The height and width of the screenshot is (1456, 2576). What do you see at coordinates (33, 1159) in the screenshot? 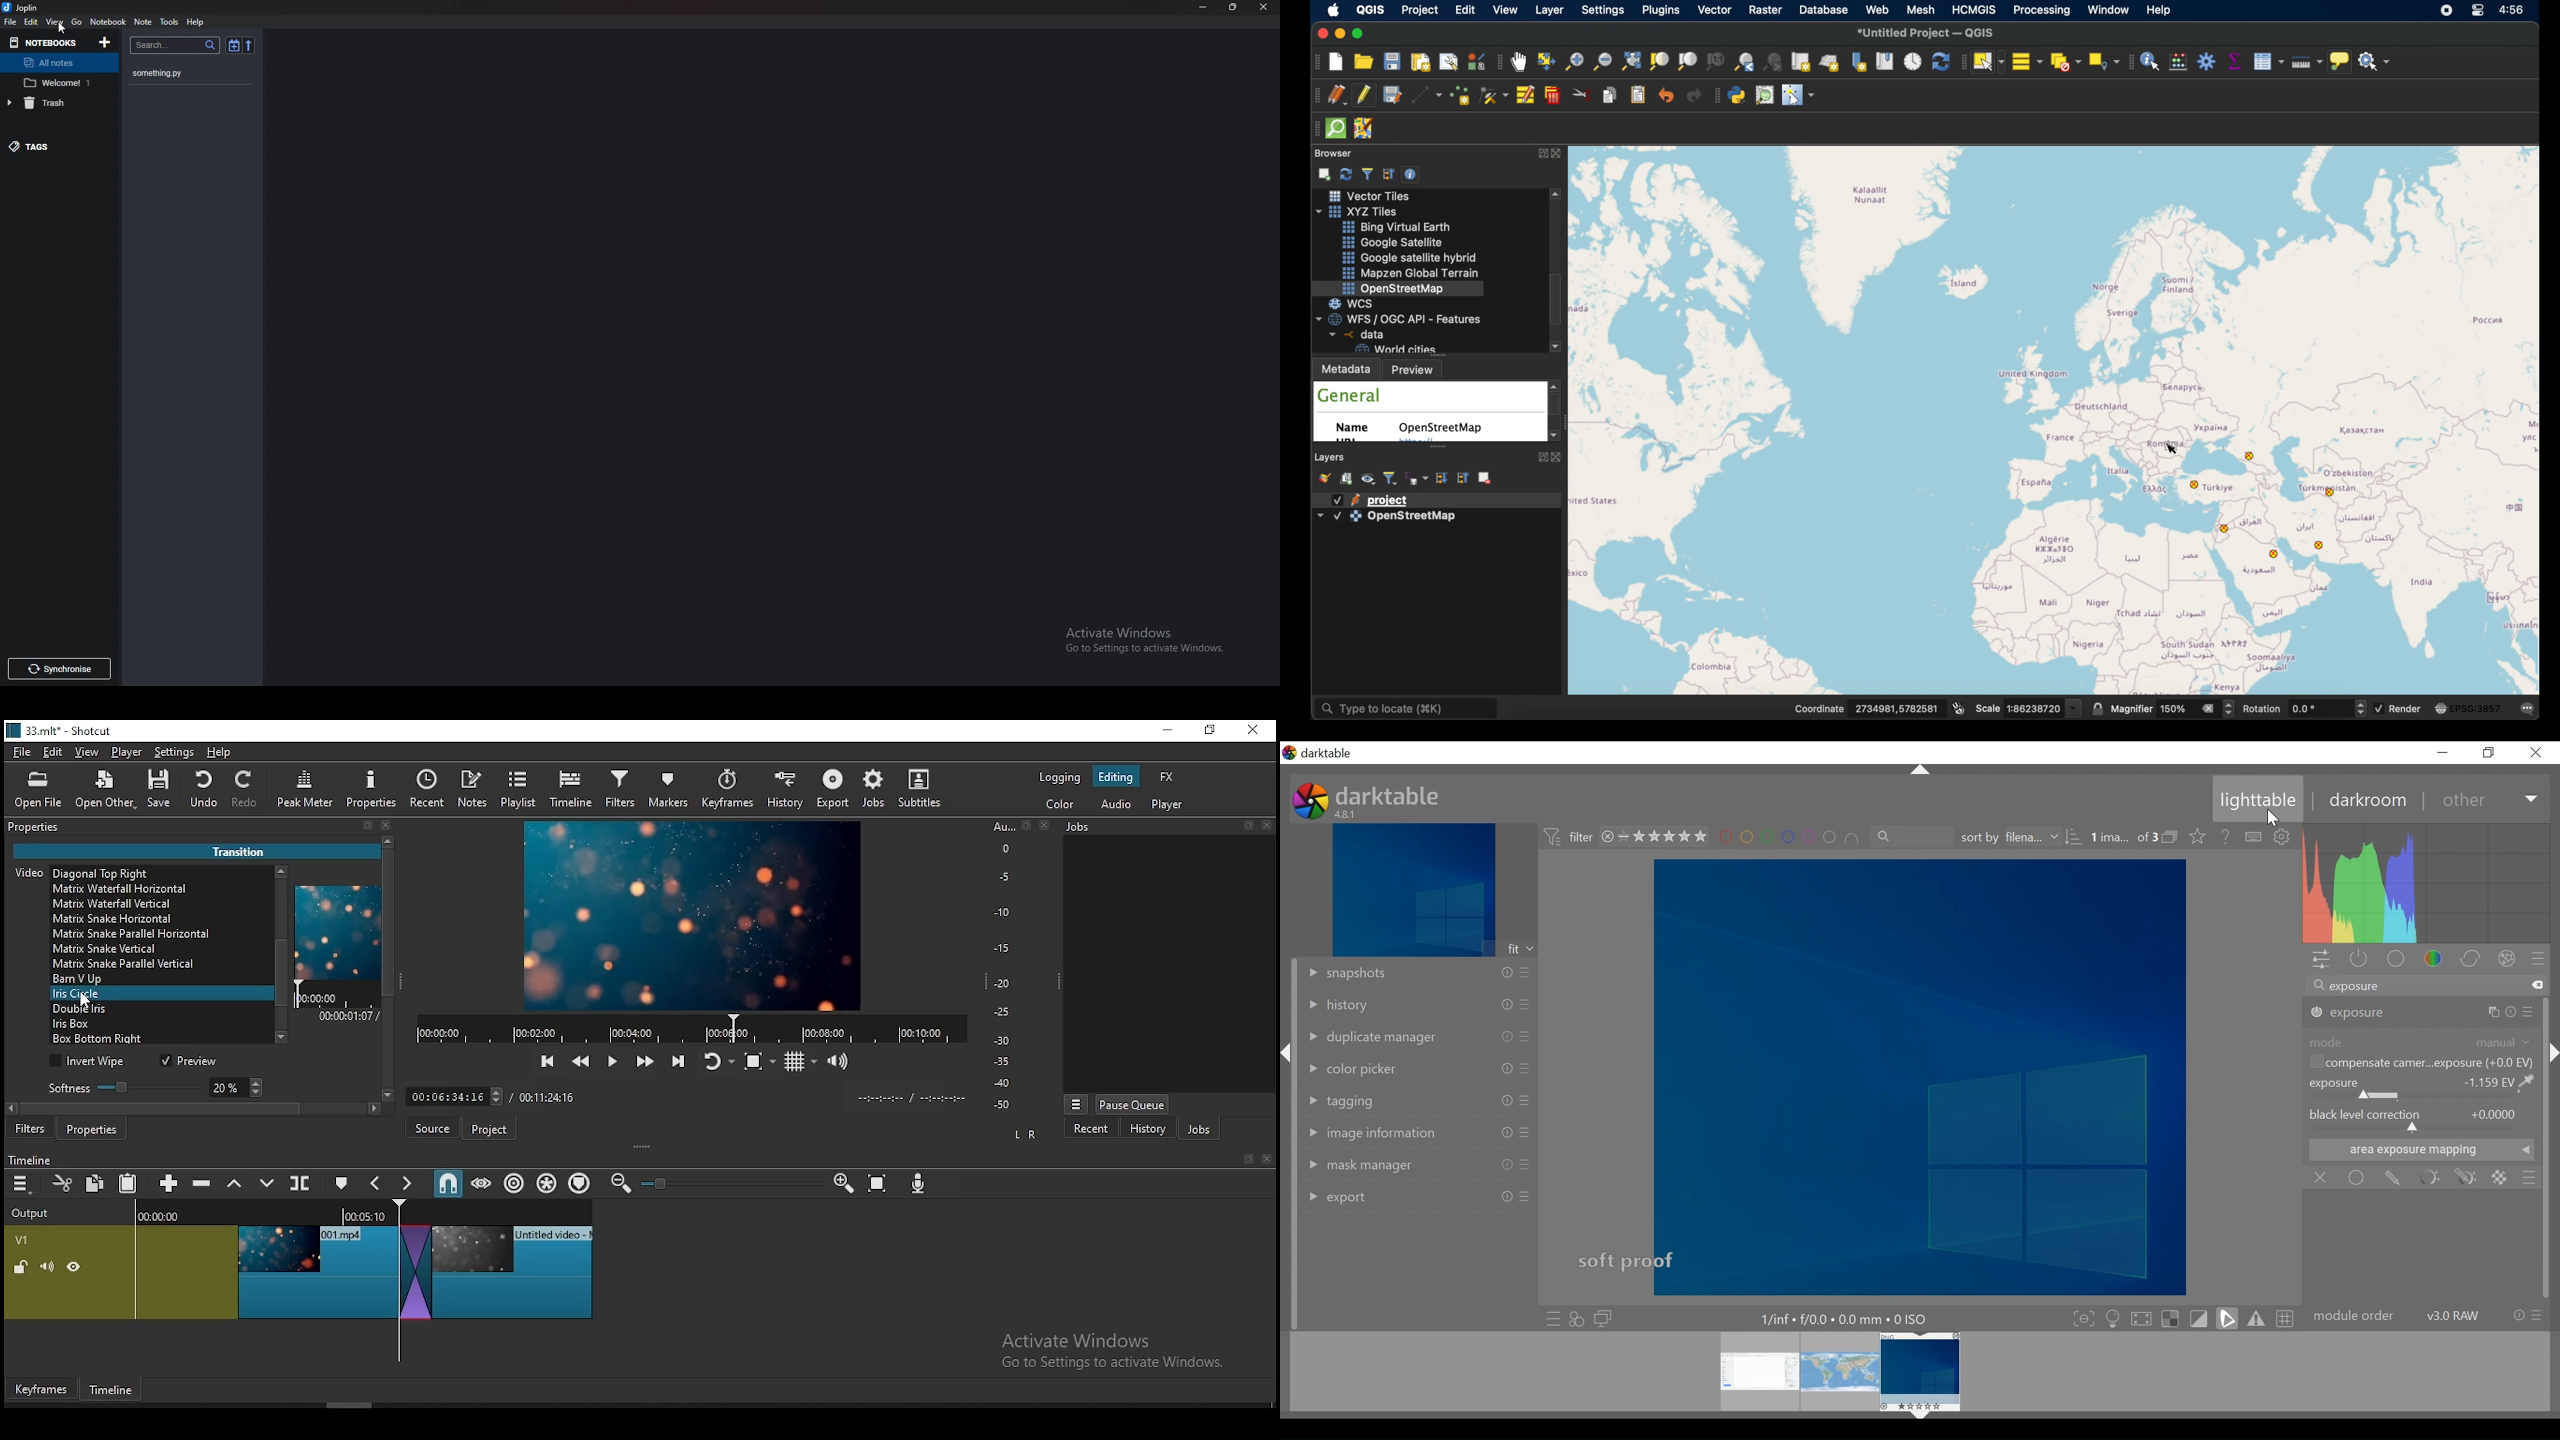
I see `timeline` at bounding box center [33, 1159].